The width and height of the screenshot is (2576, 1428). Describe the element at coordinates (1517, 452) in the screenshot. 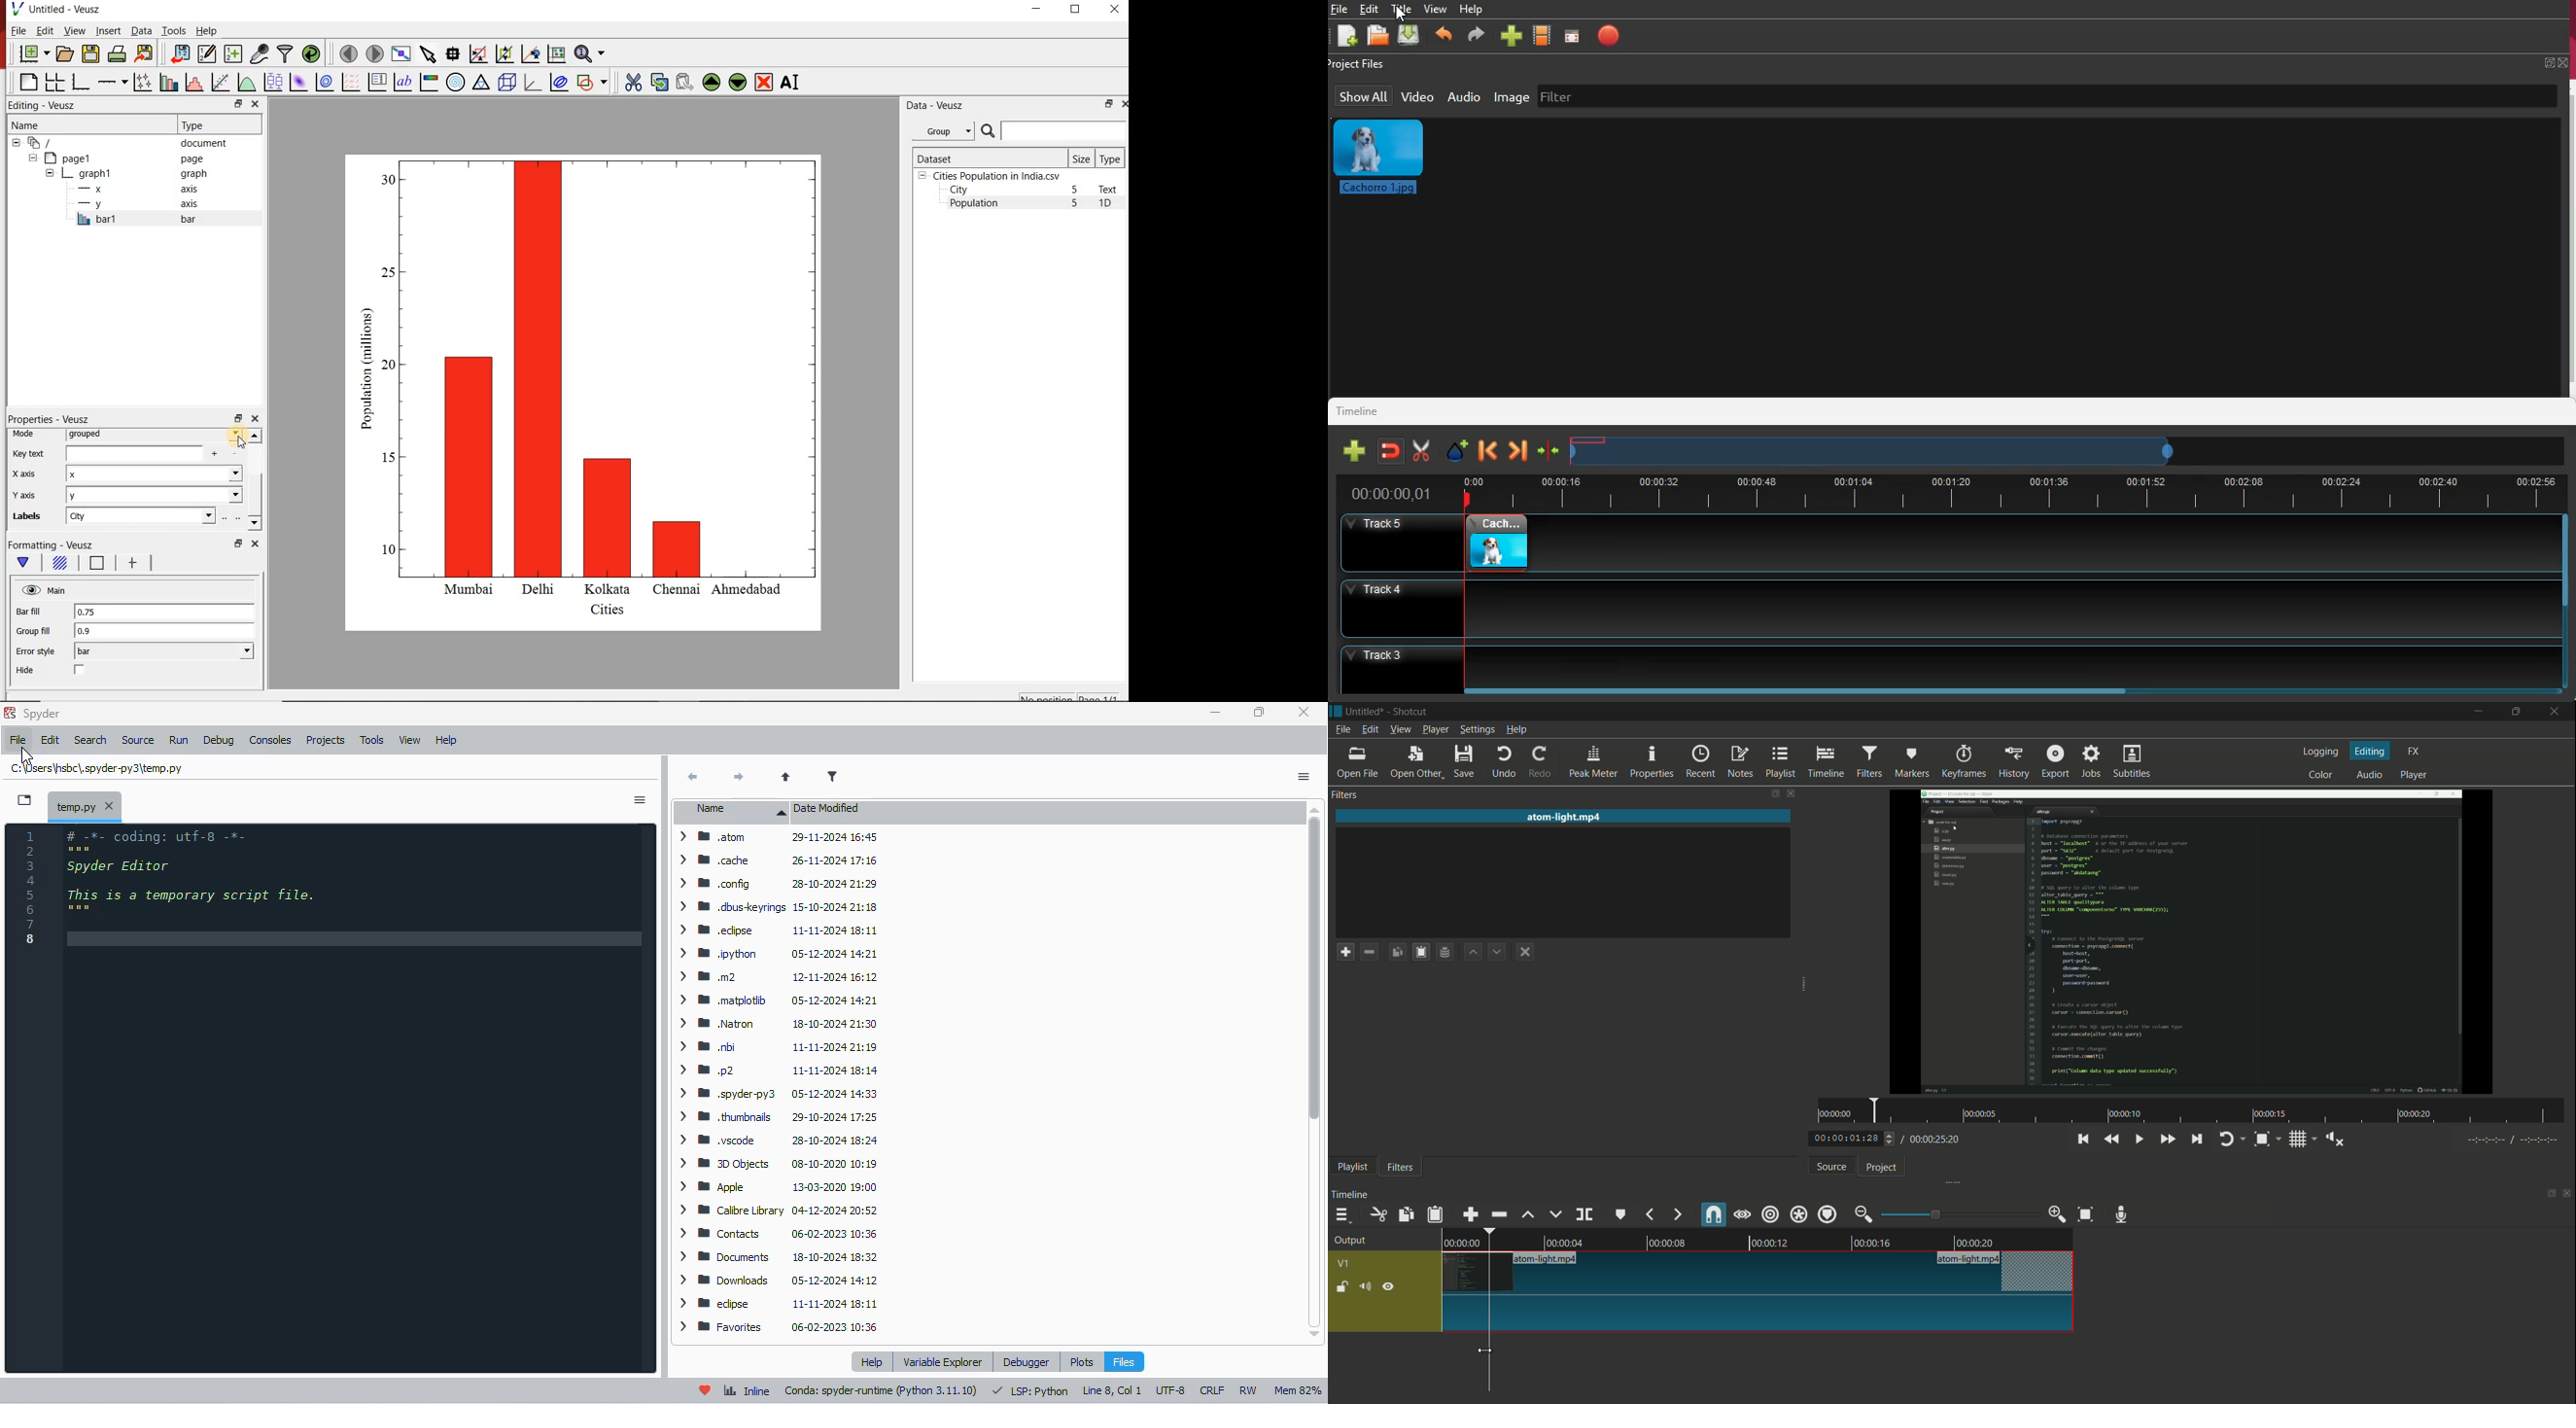

I see `forward` at that location.